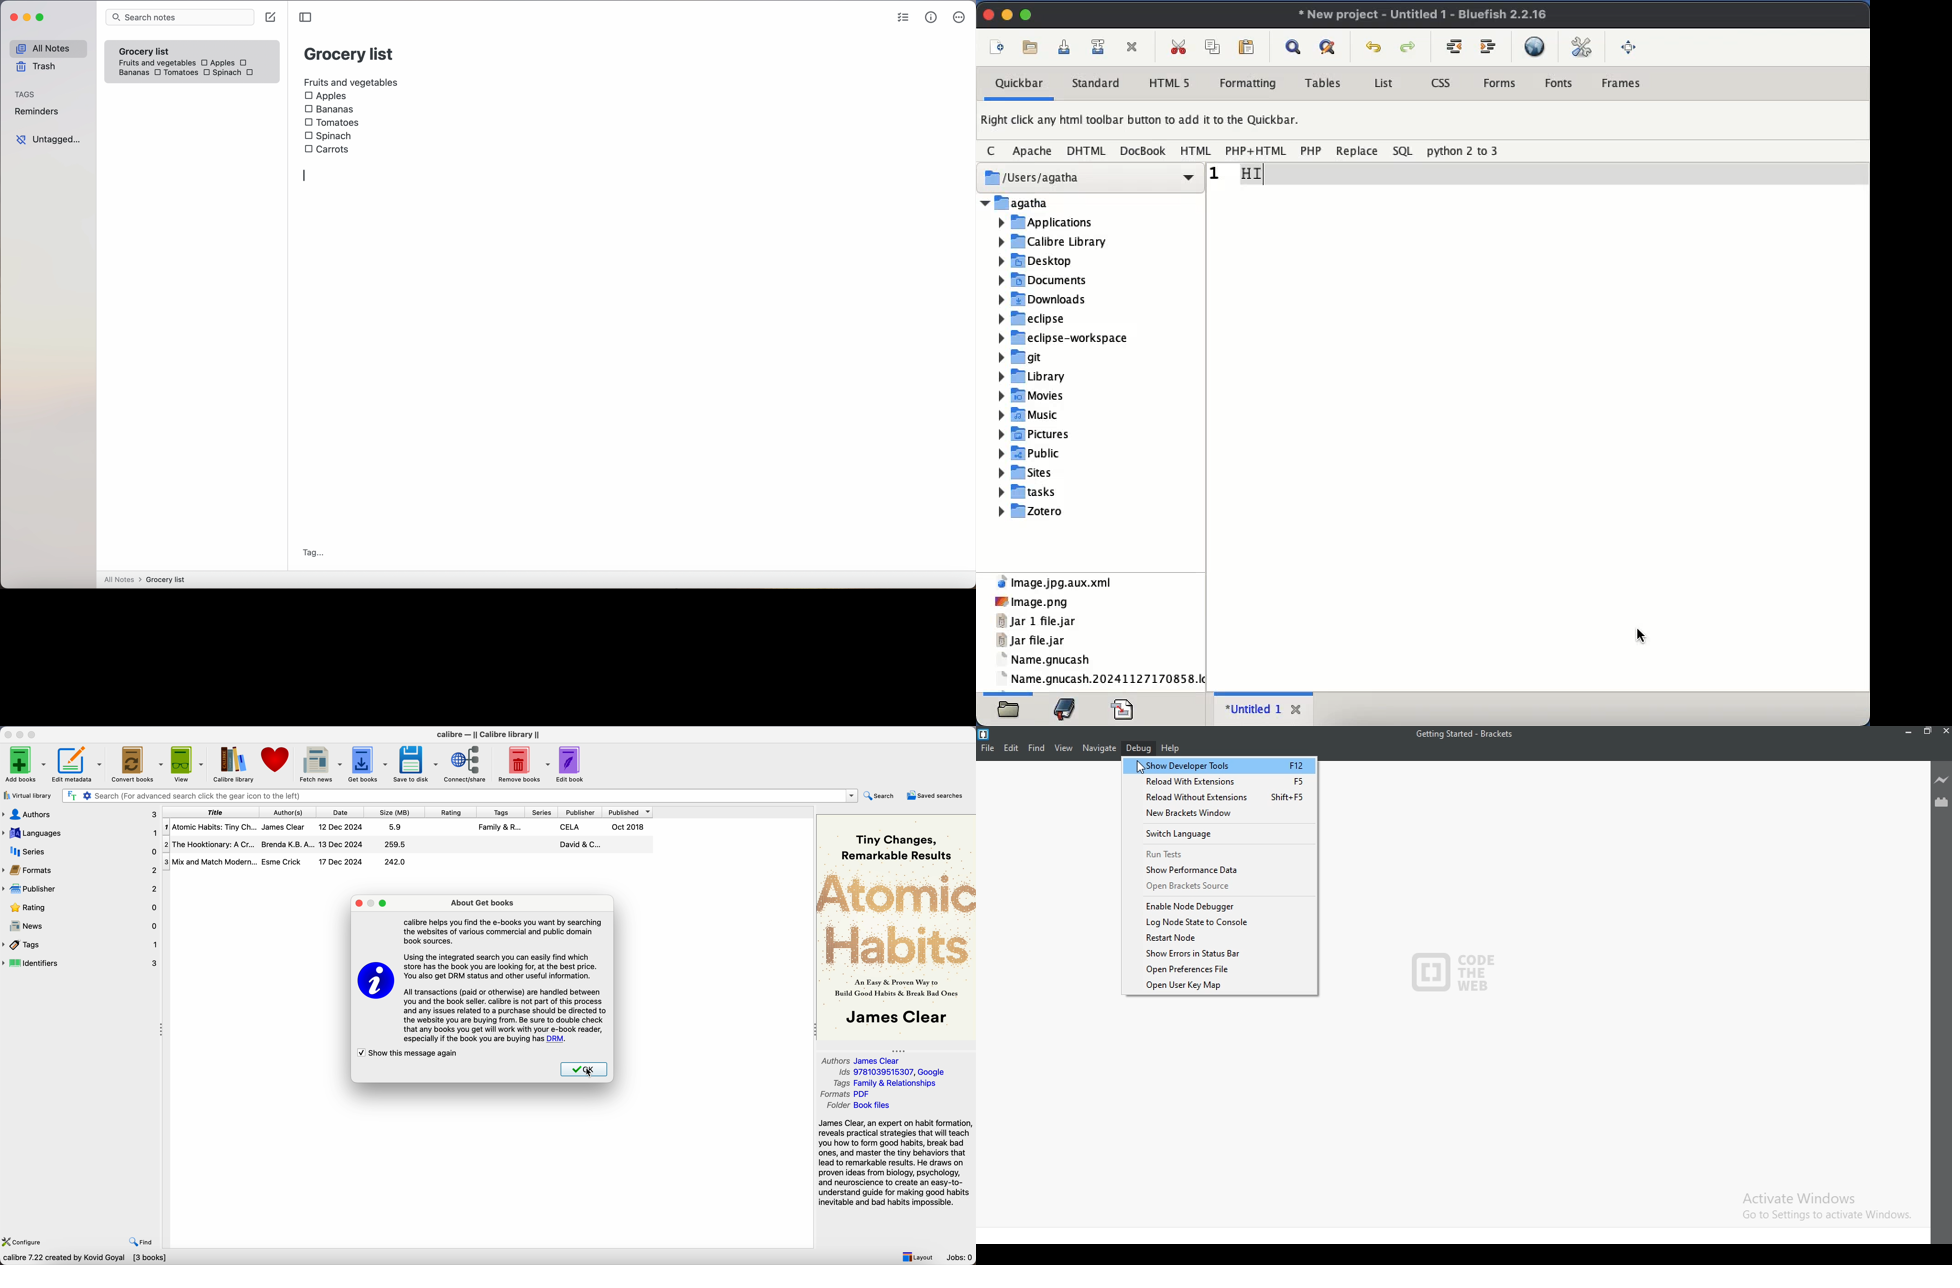 The image size is (1960, 1288). Describe the element at coordinates (326, 96) in the screenshot. I see `Apples checkbox` at that location.